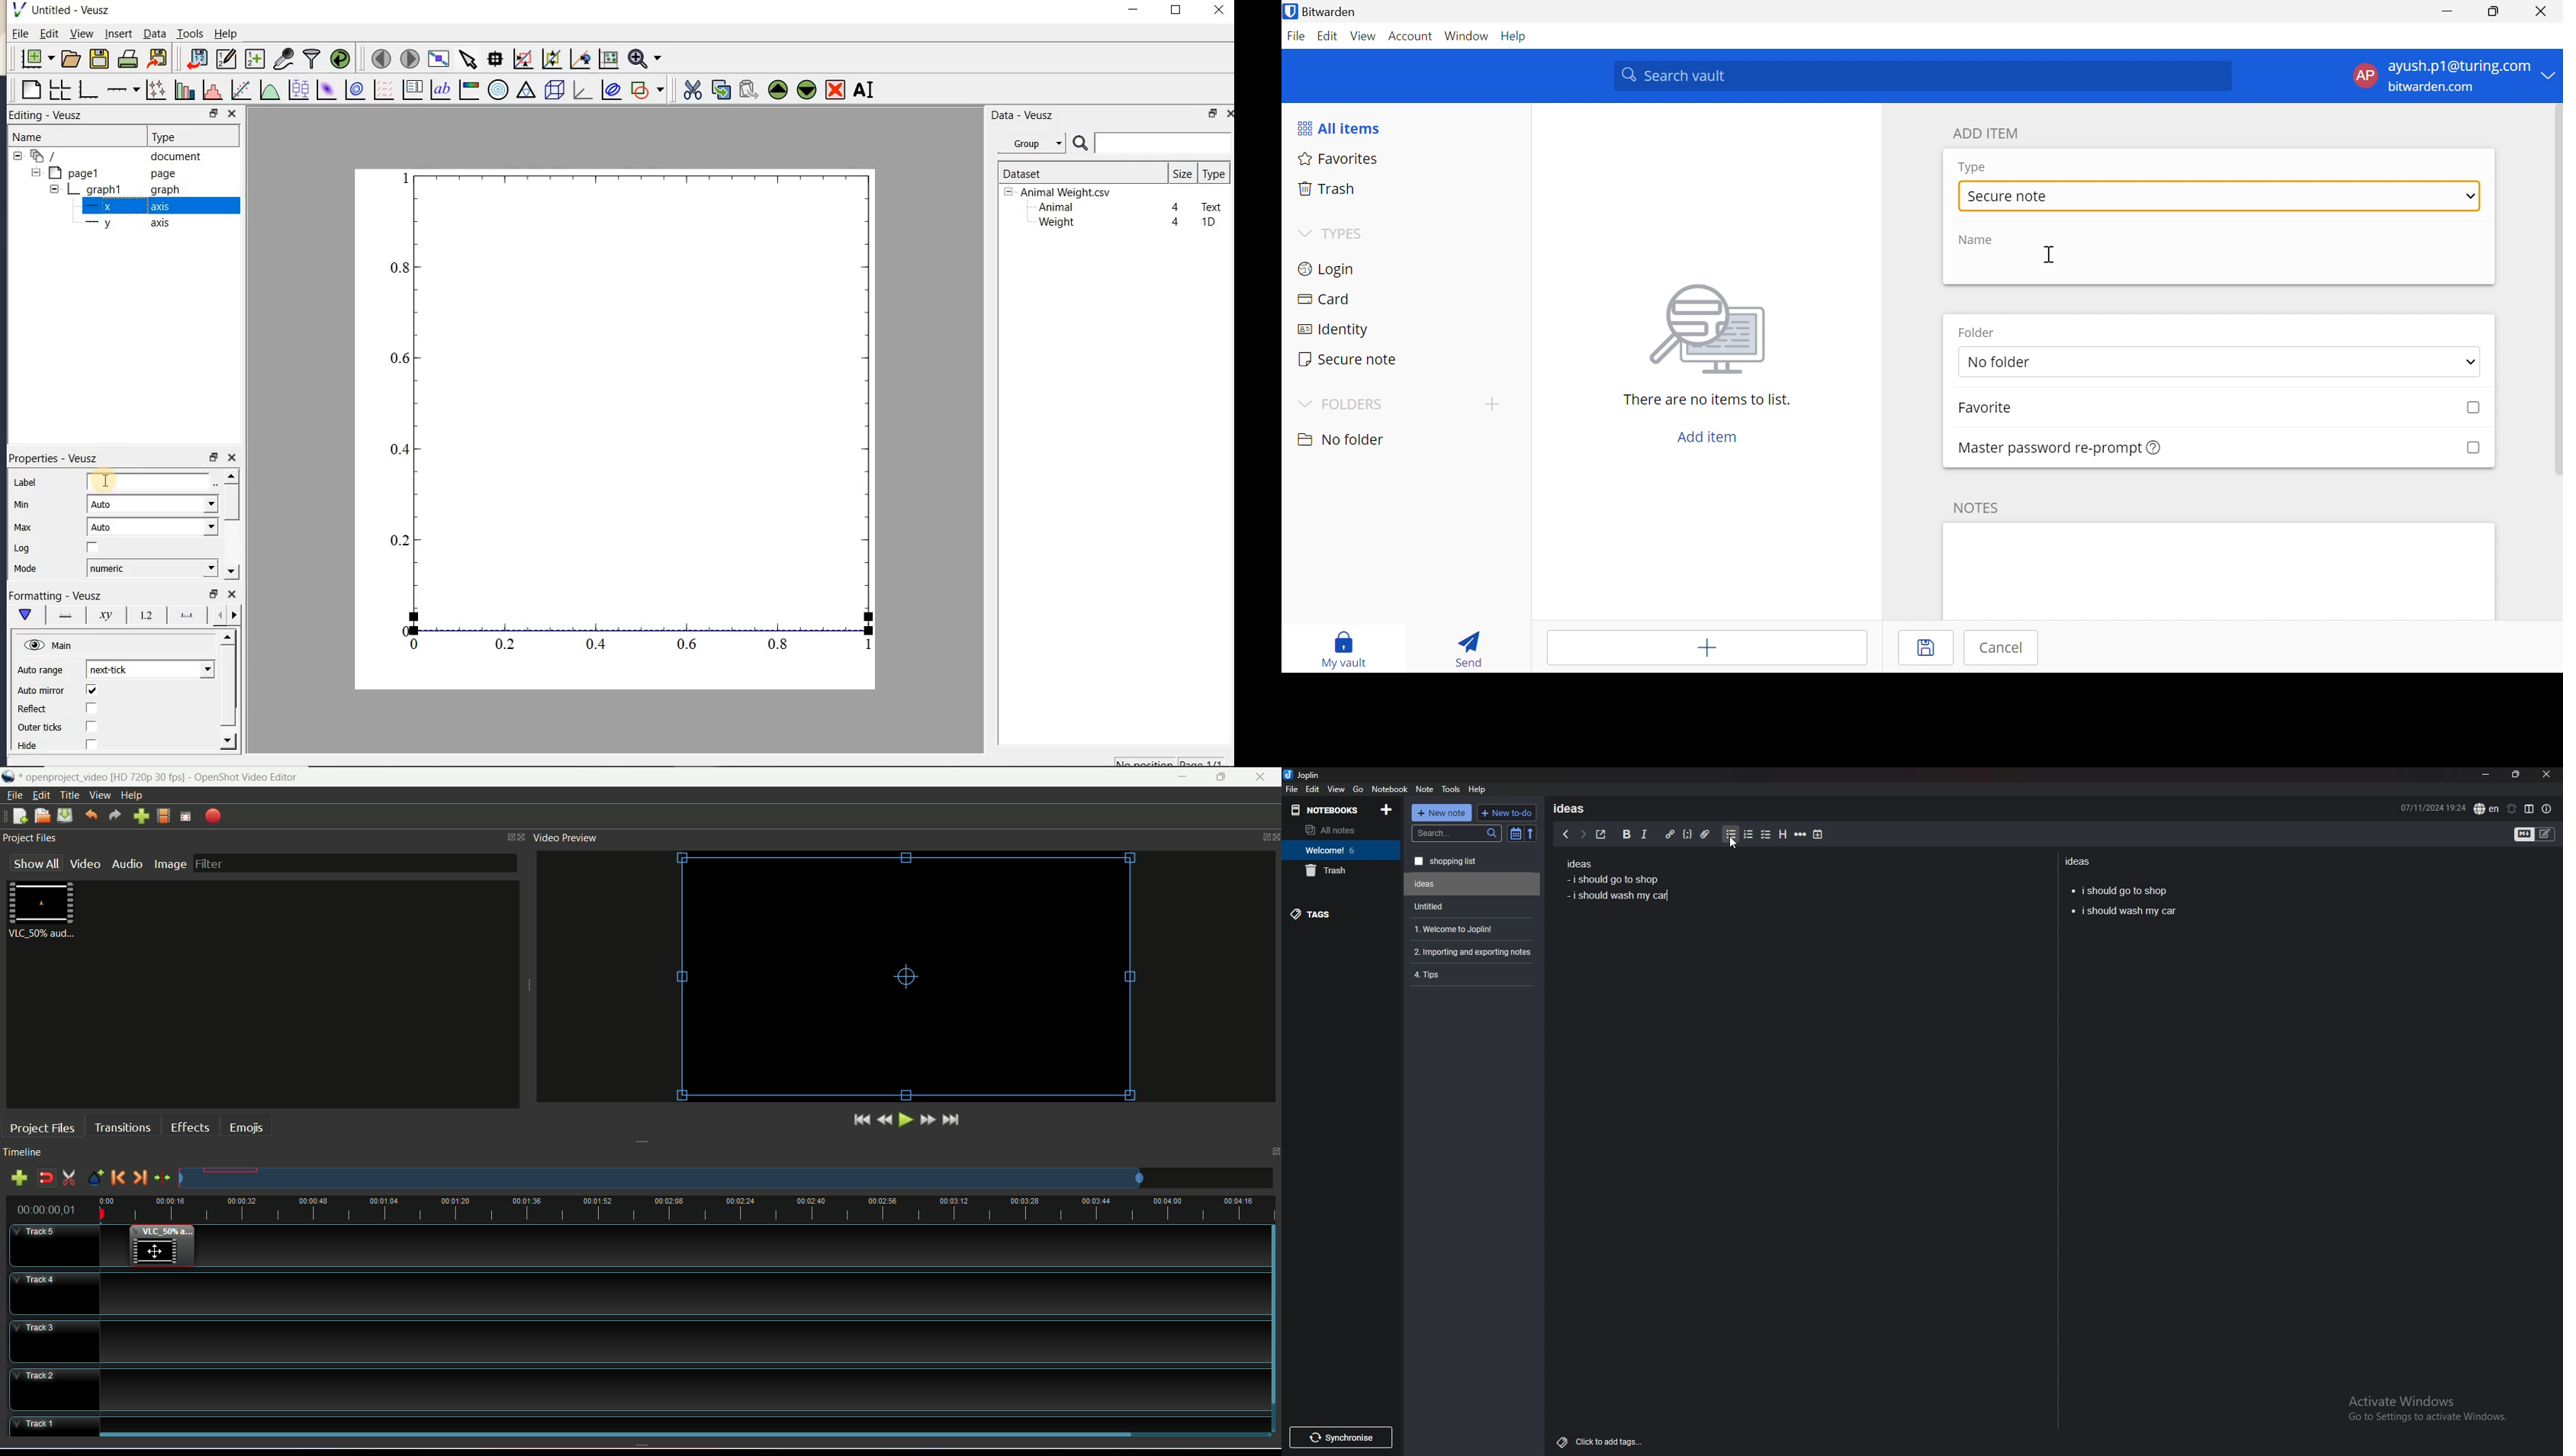  Describe the element at coordinates (1471, 973) in the screenshot. I see `Tips` at that location.